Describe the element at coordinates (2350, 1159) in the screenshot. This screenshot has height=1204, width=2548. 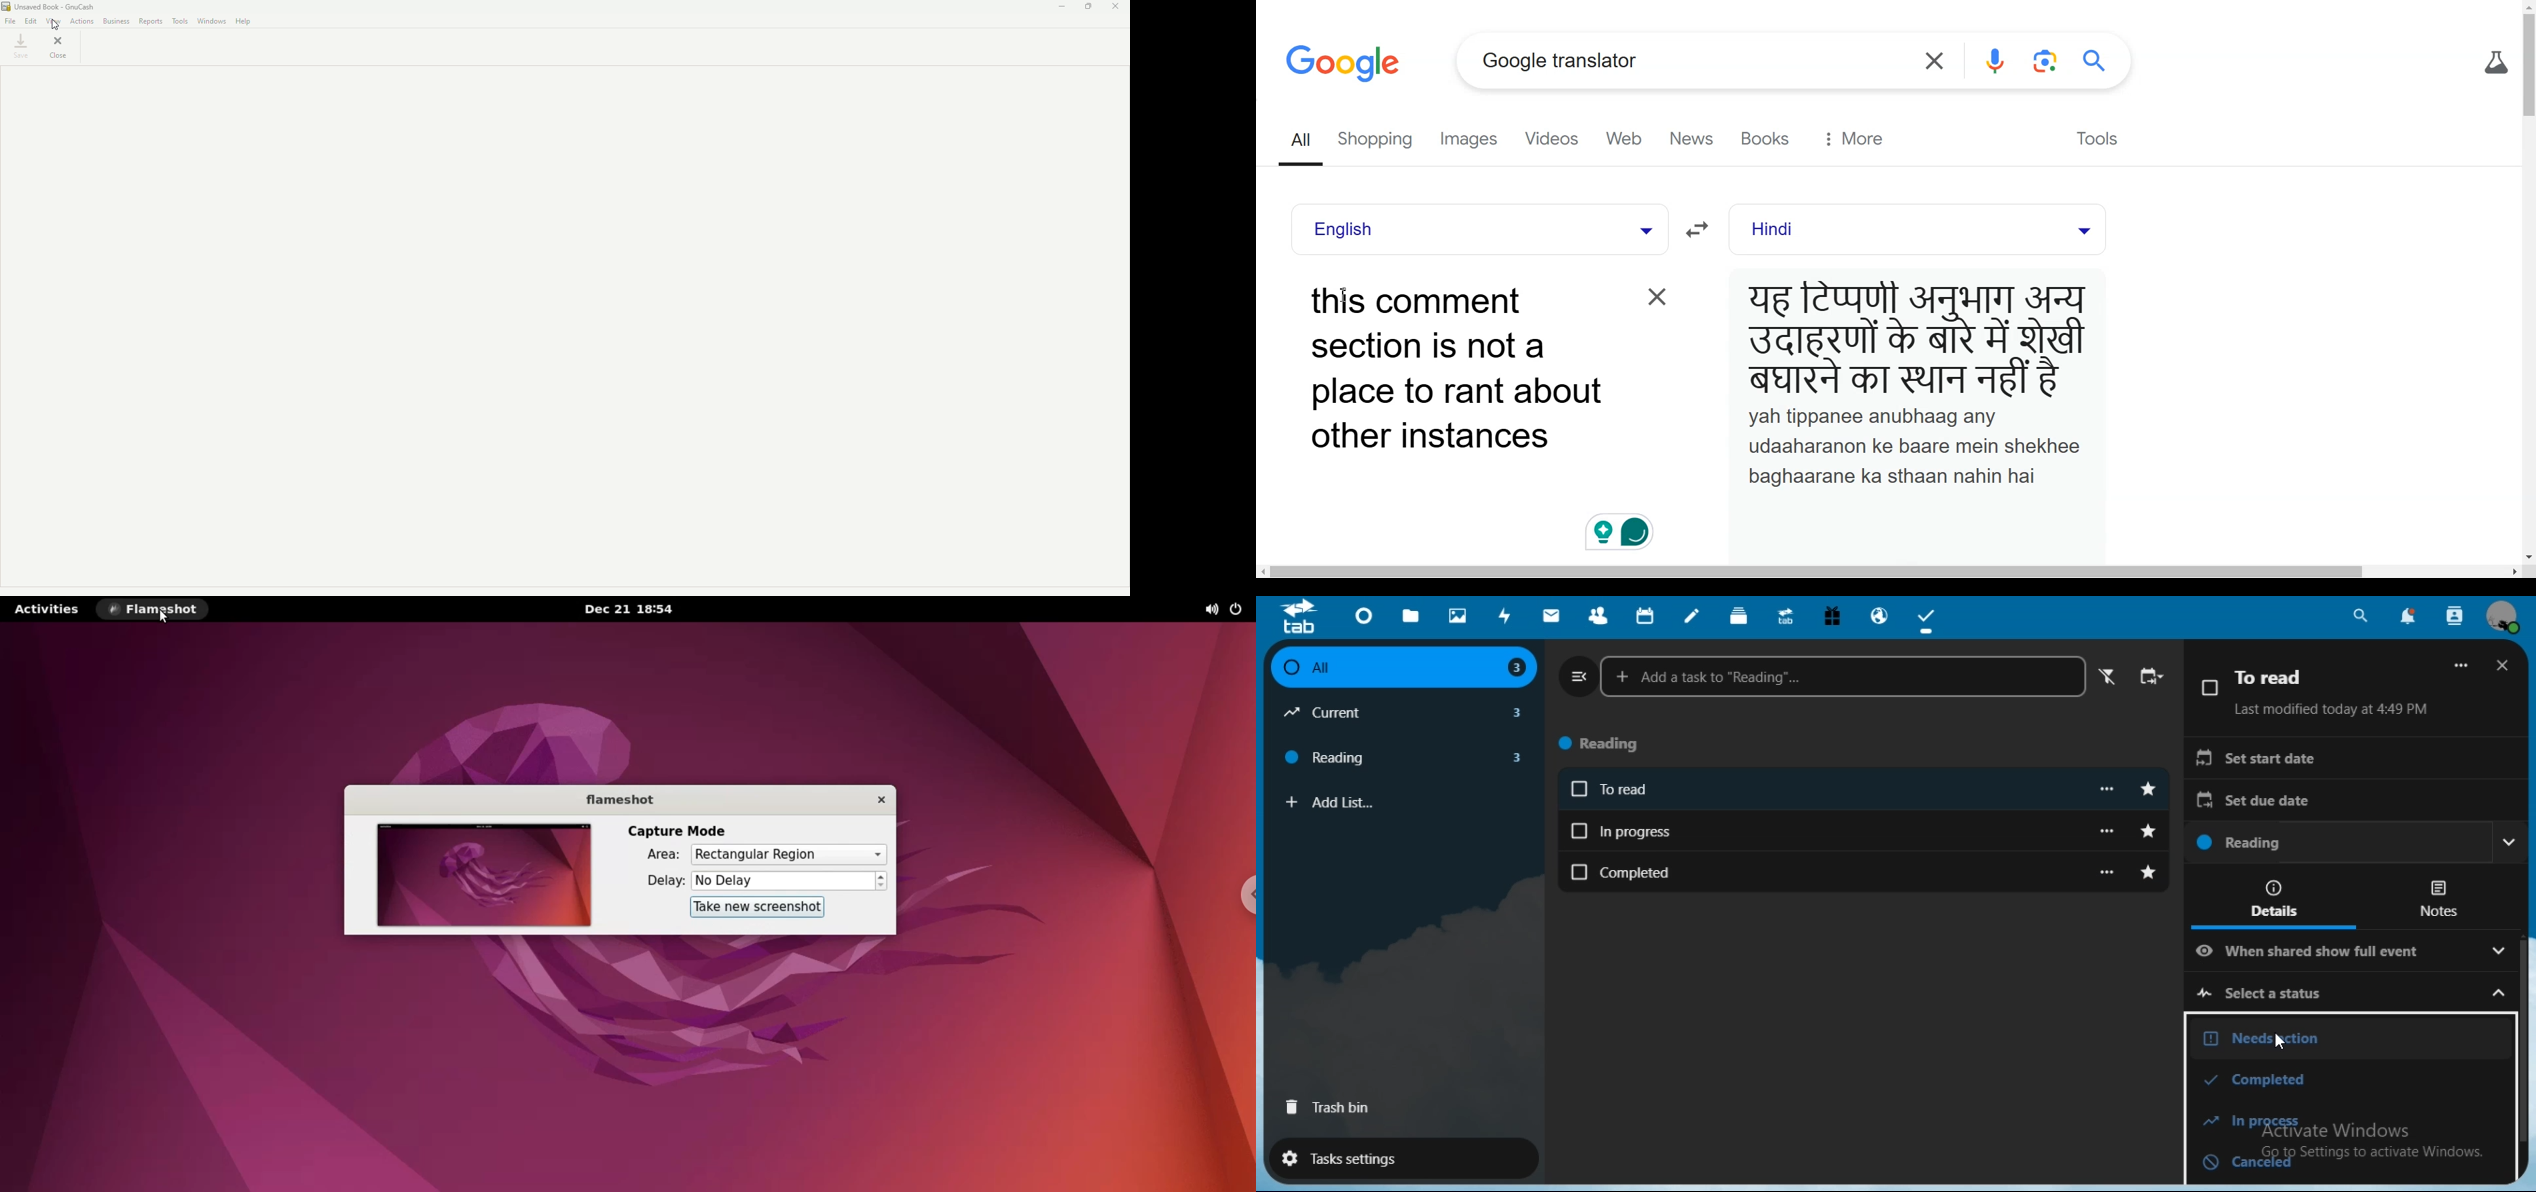
I see `canceled` at that location.